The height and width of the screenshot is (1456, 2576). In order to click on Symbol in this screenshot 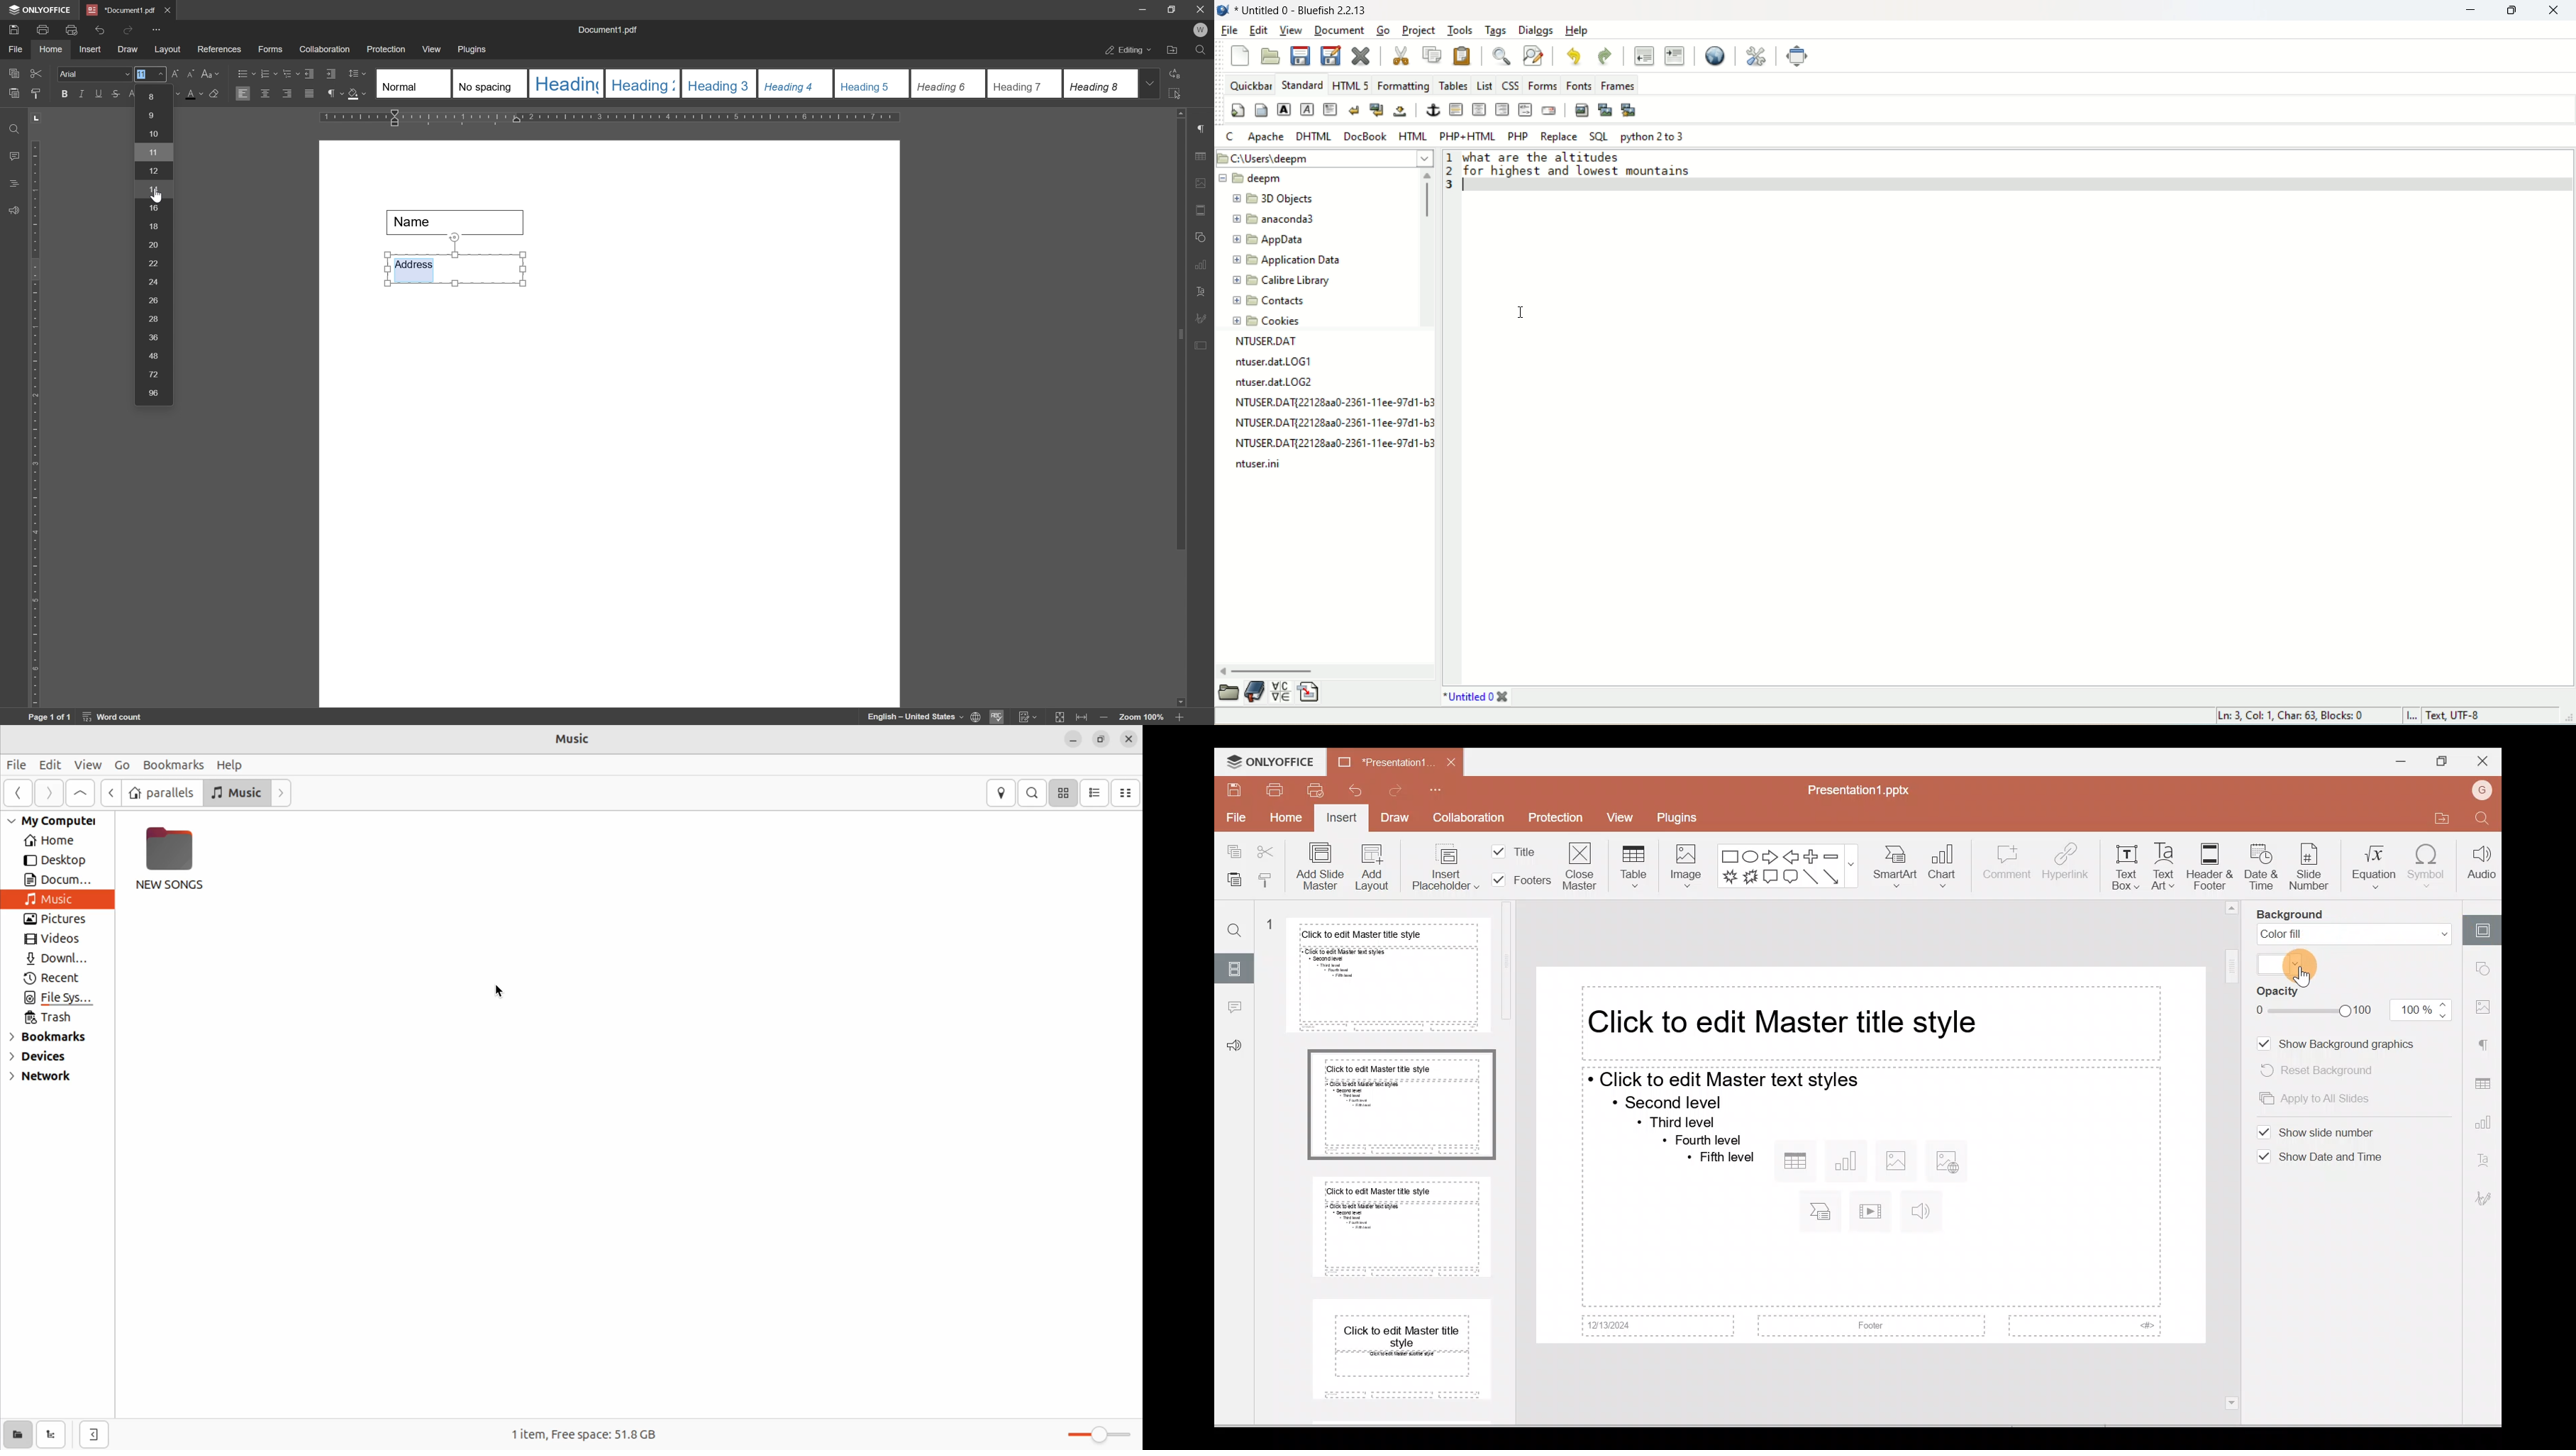, I will do `click(2430, 869)`.